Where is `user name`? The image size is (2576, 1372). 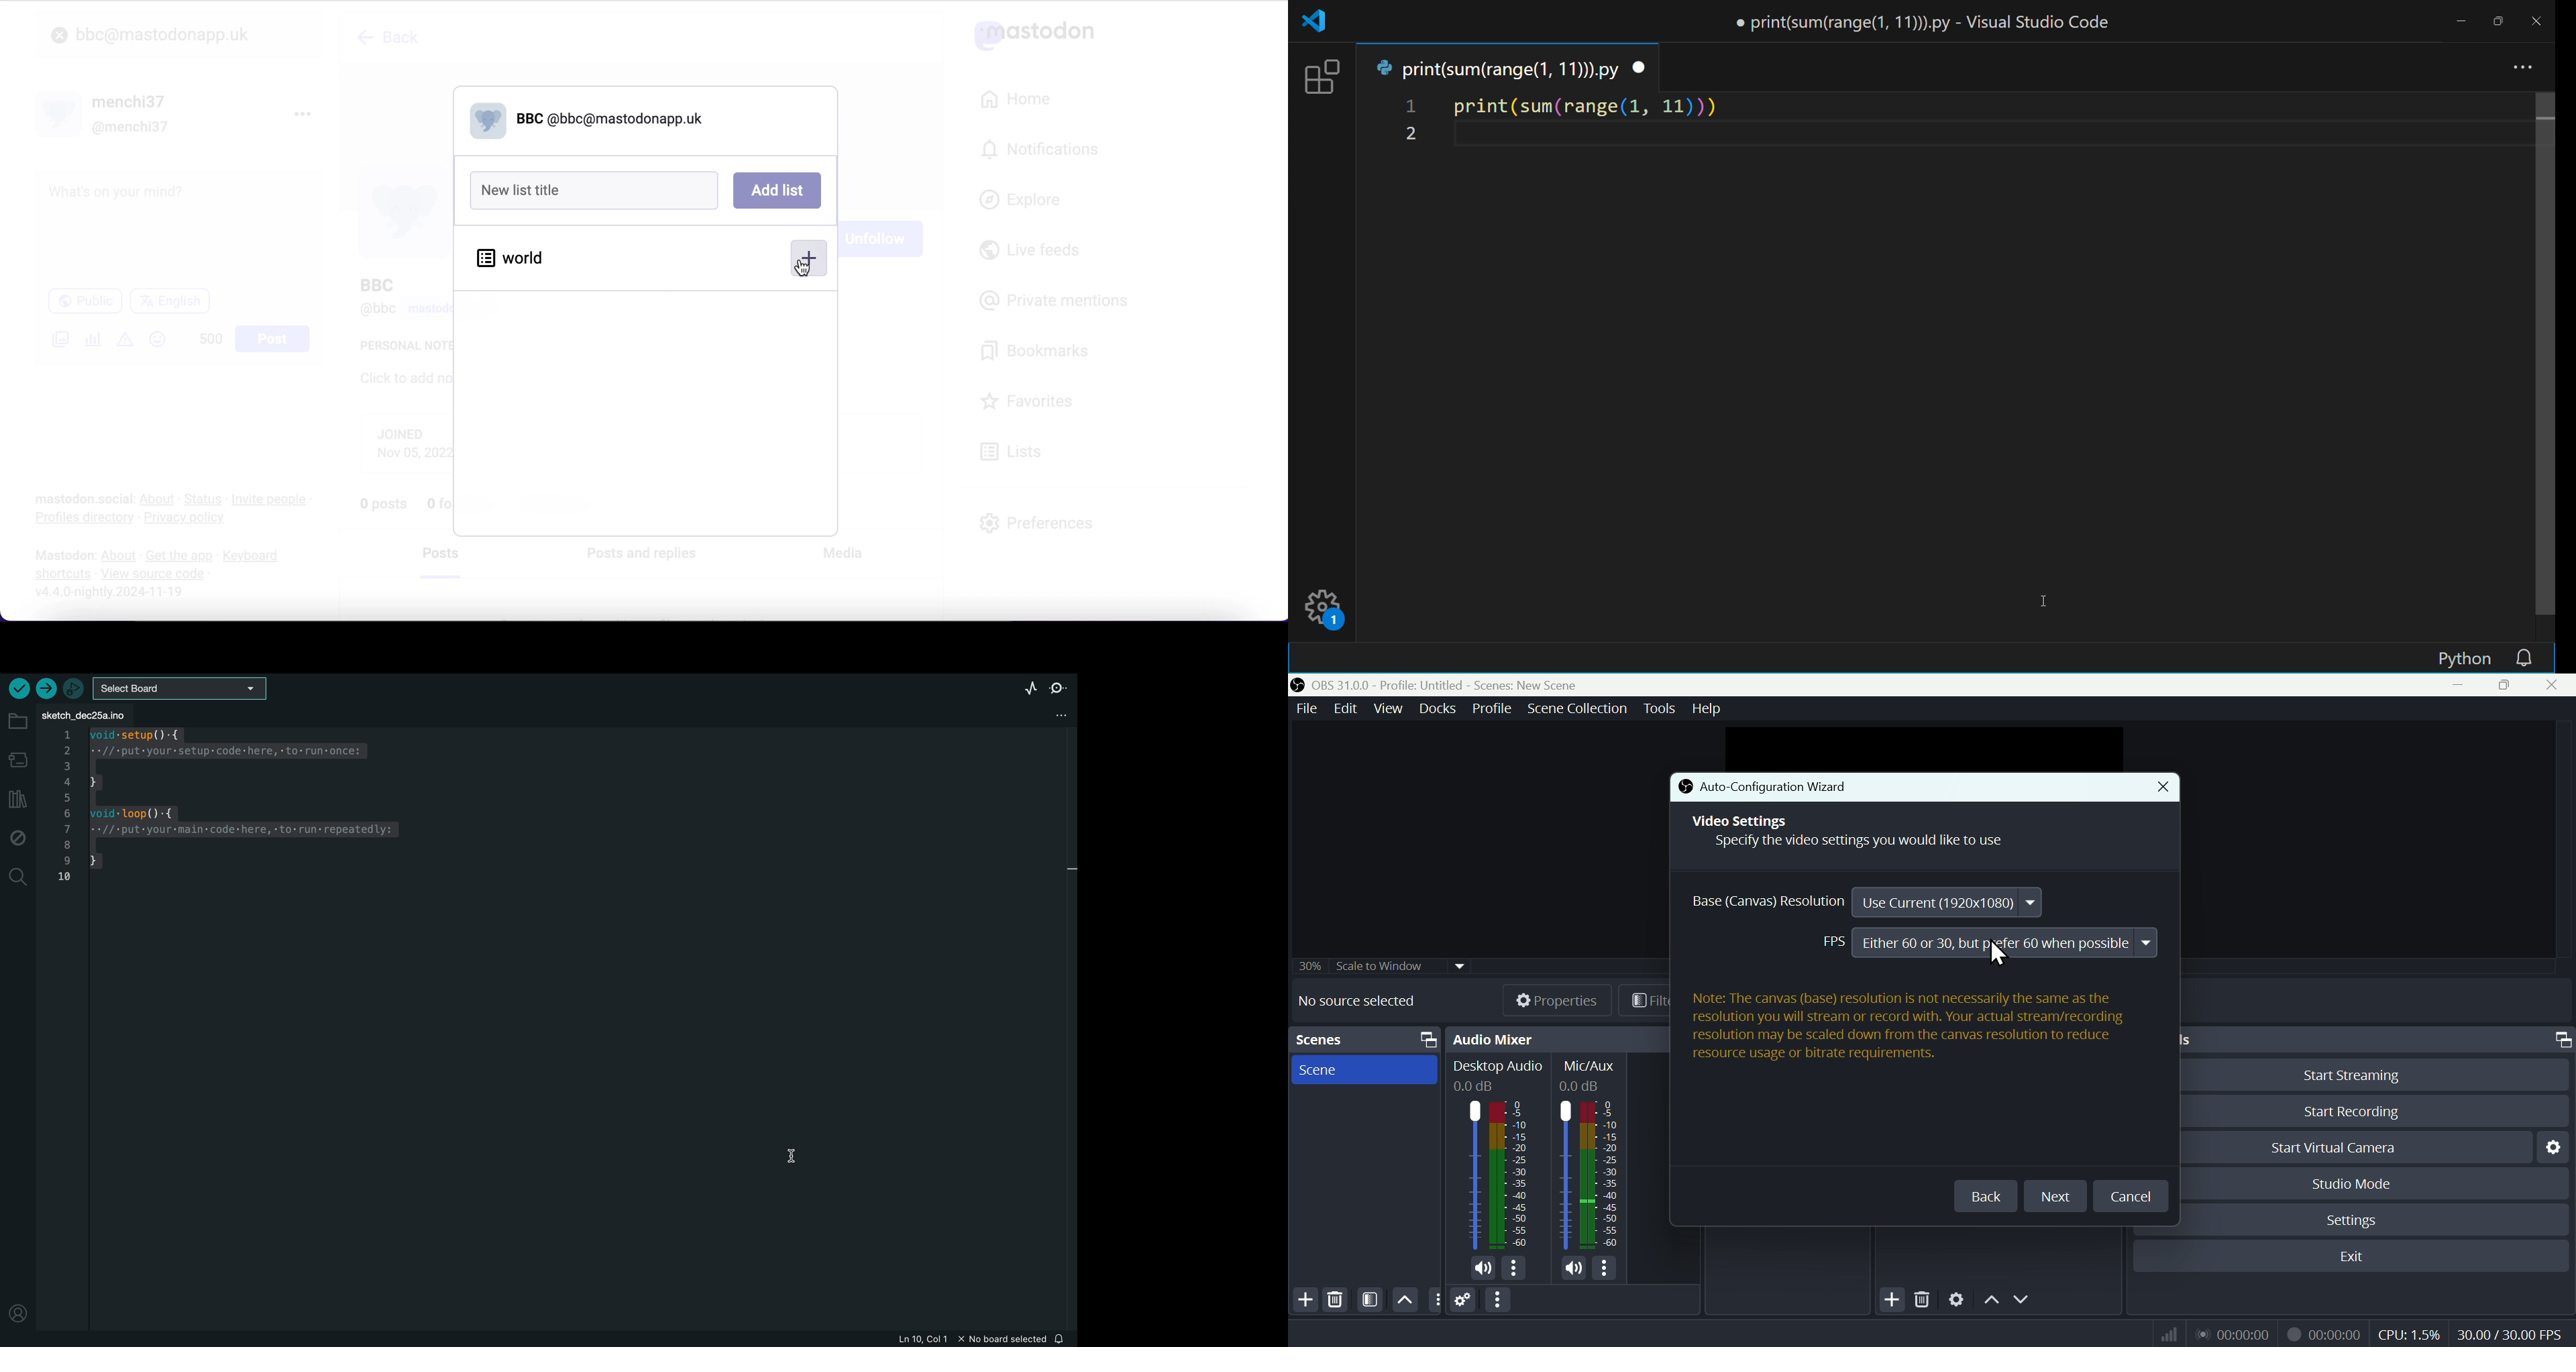
user name is located at coordinates (105, 113).